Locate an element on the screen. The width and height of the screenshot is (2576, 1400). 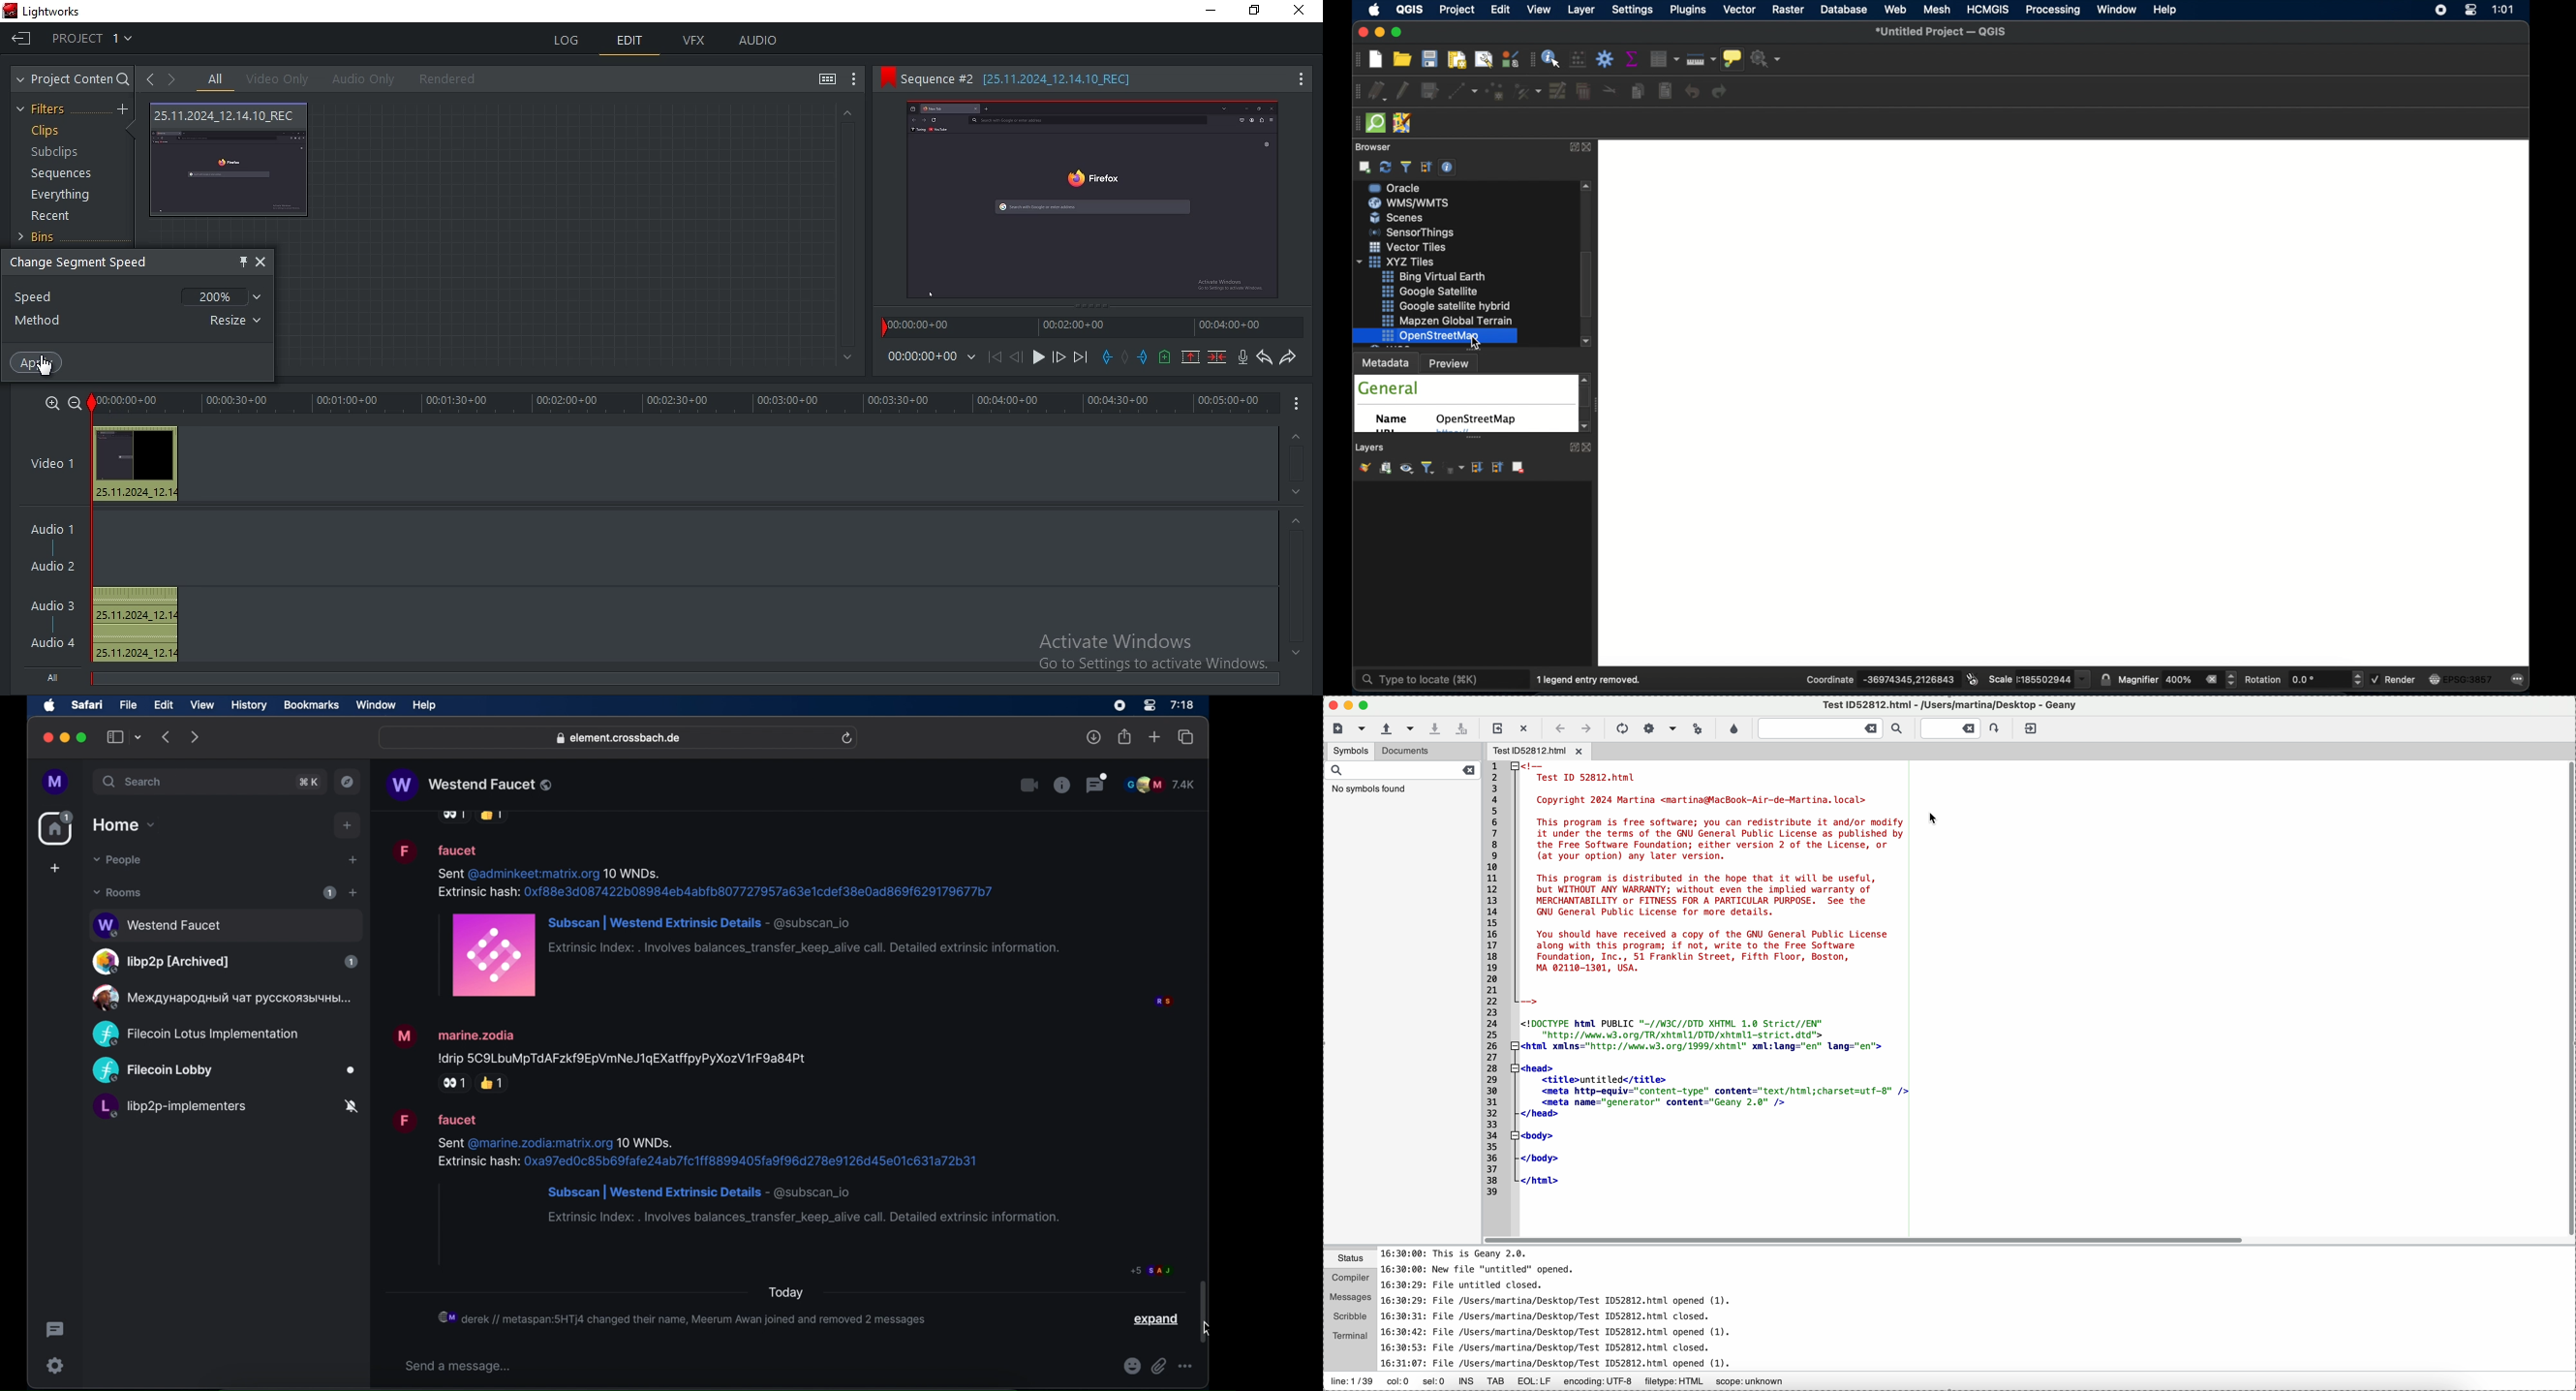
scroll box is located at coordinates (1203, 1311).